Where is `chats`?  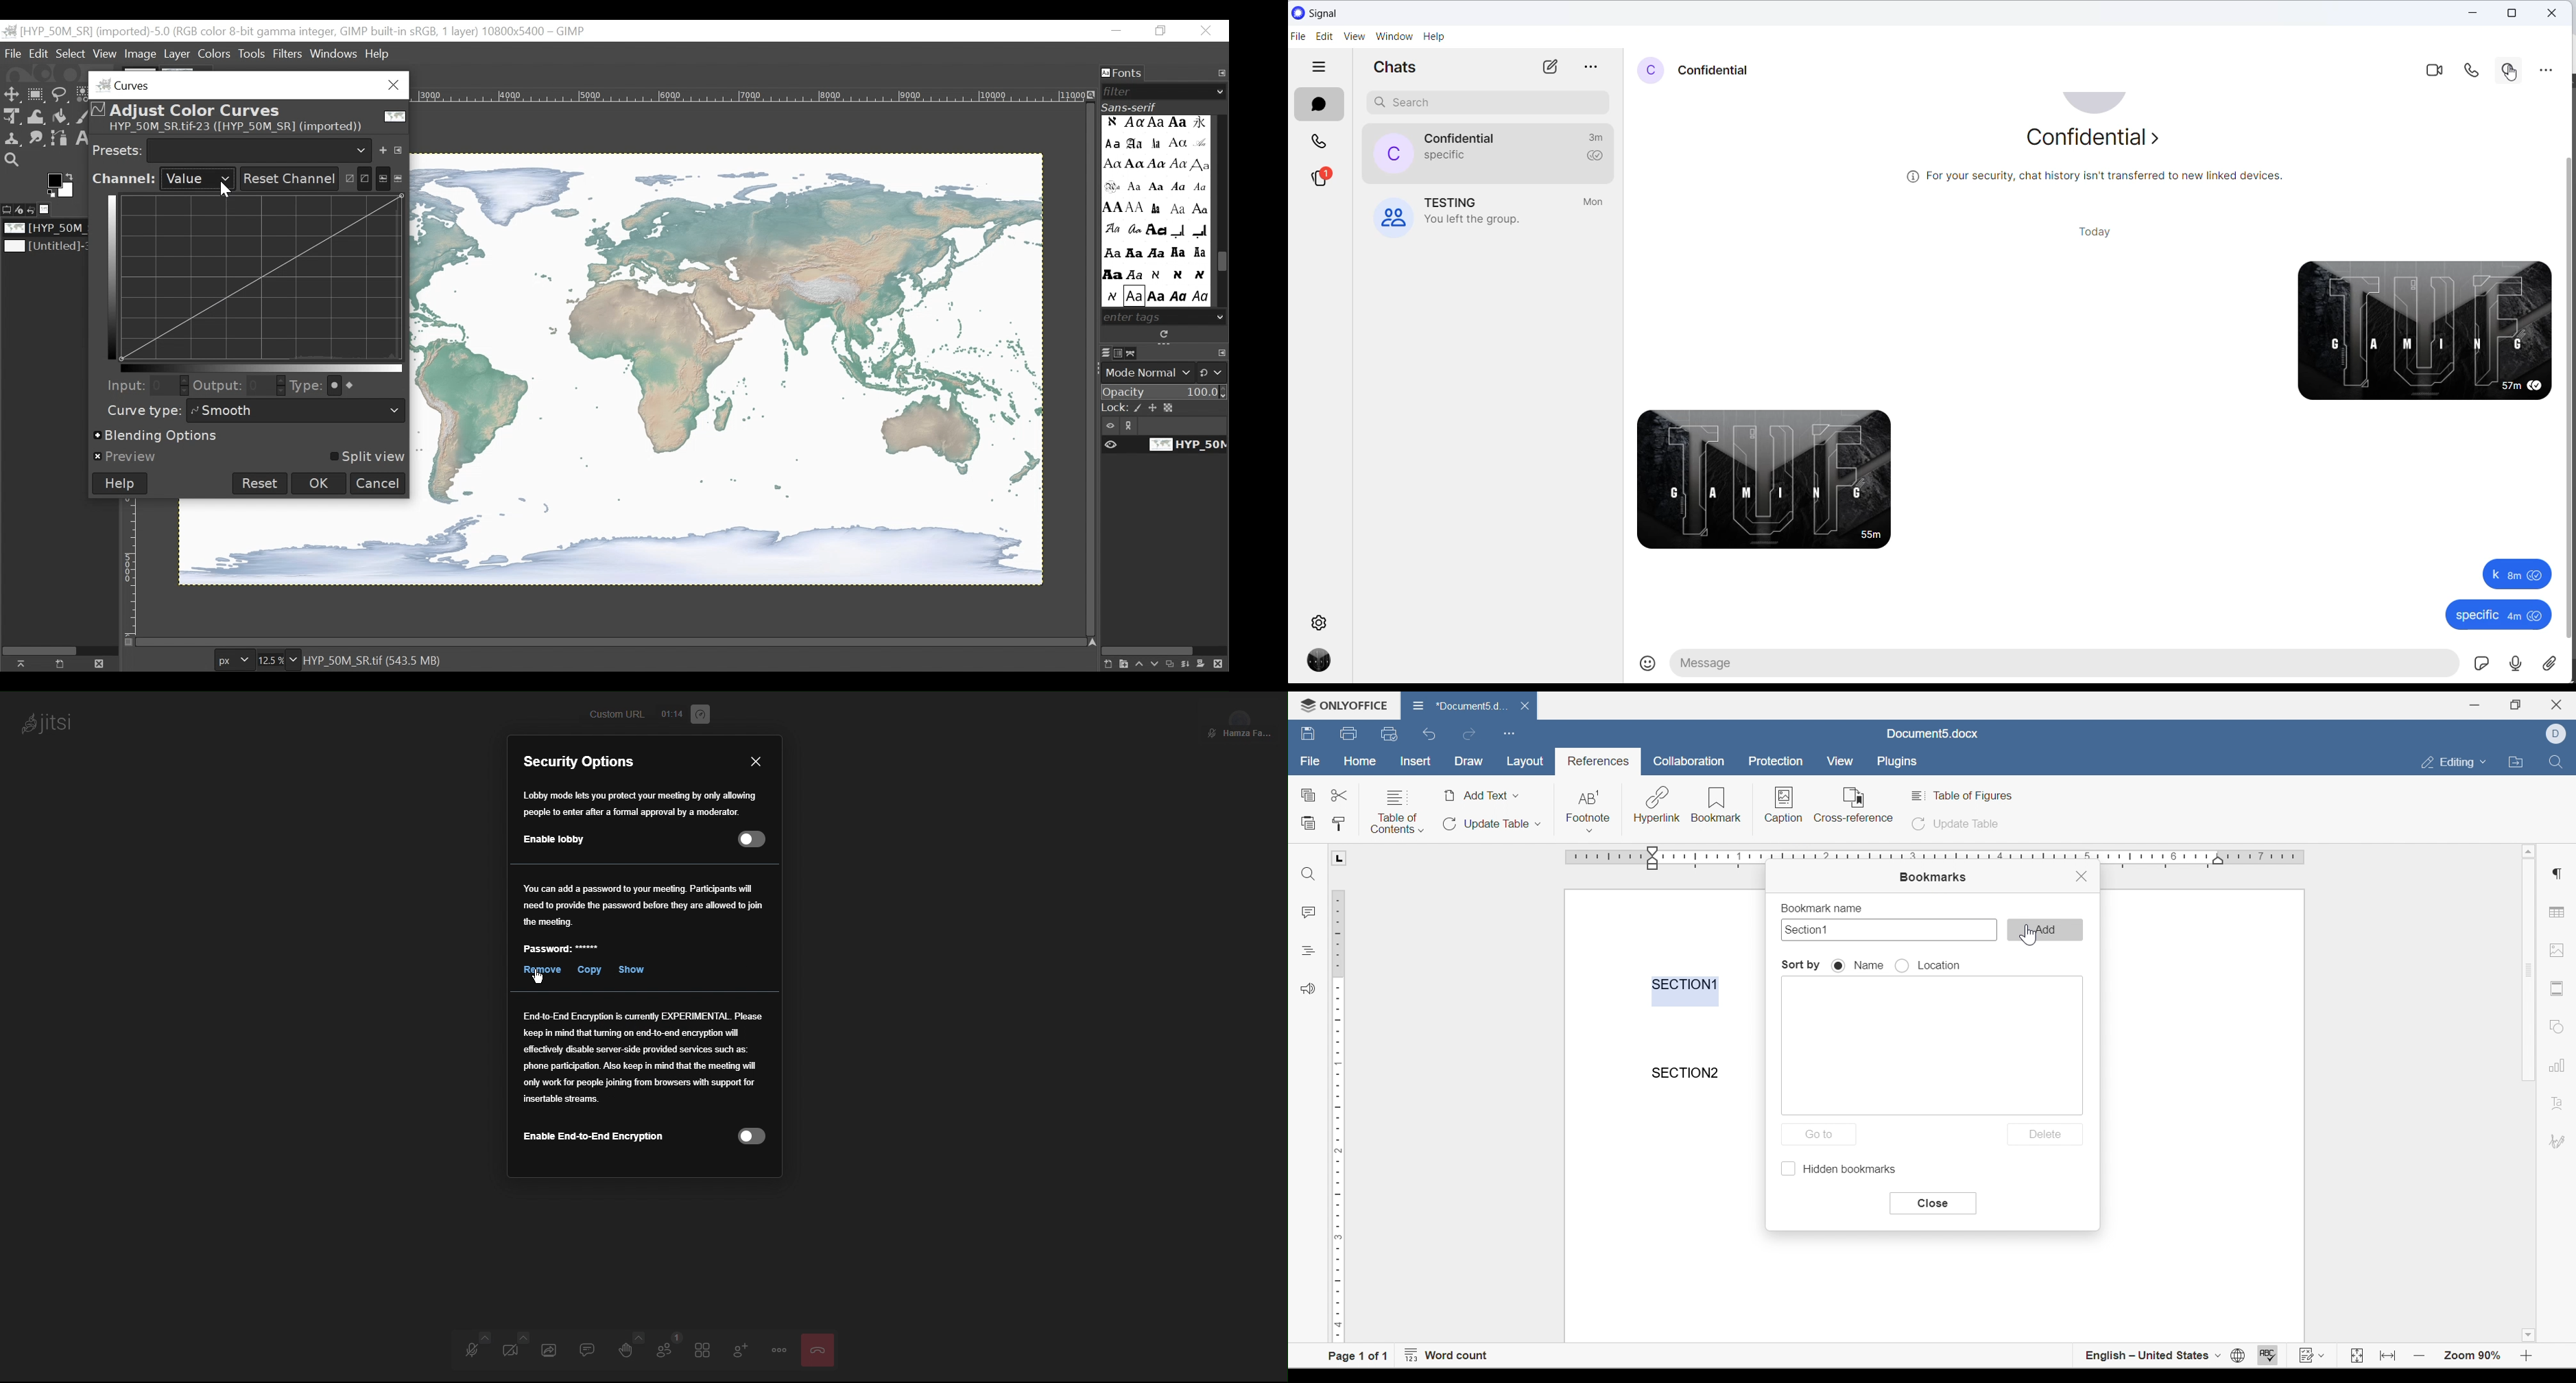
chats is located at coordinates (1318, 104).